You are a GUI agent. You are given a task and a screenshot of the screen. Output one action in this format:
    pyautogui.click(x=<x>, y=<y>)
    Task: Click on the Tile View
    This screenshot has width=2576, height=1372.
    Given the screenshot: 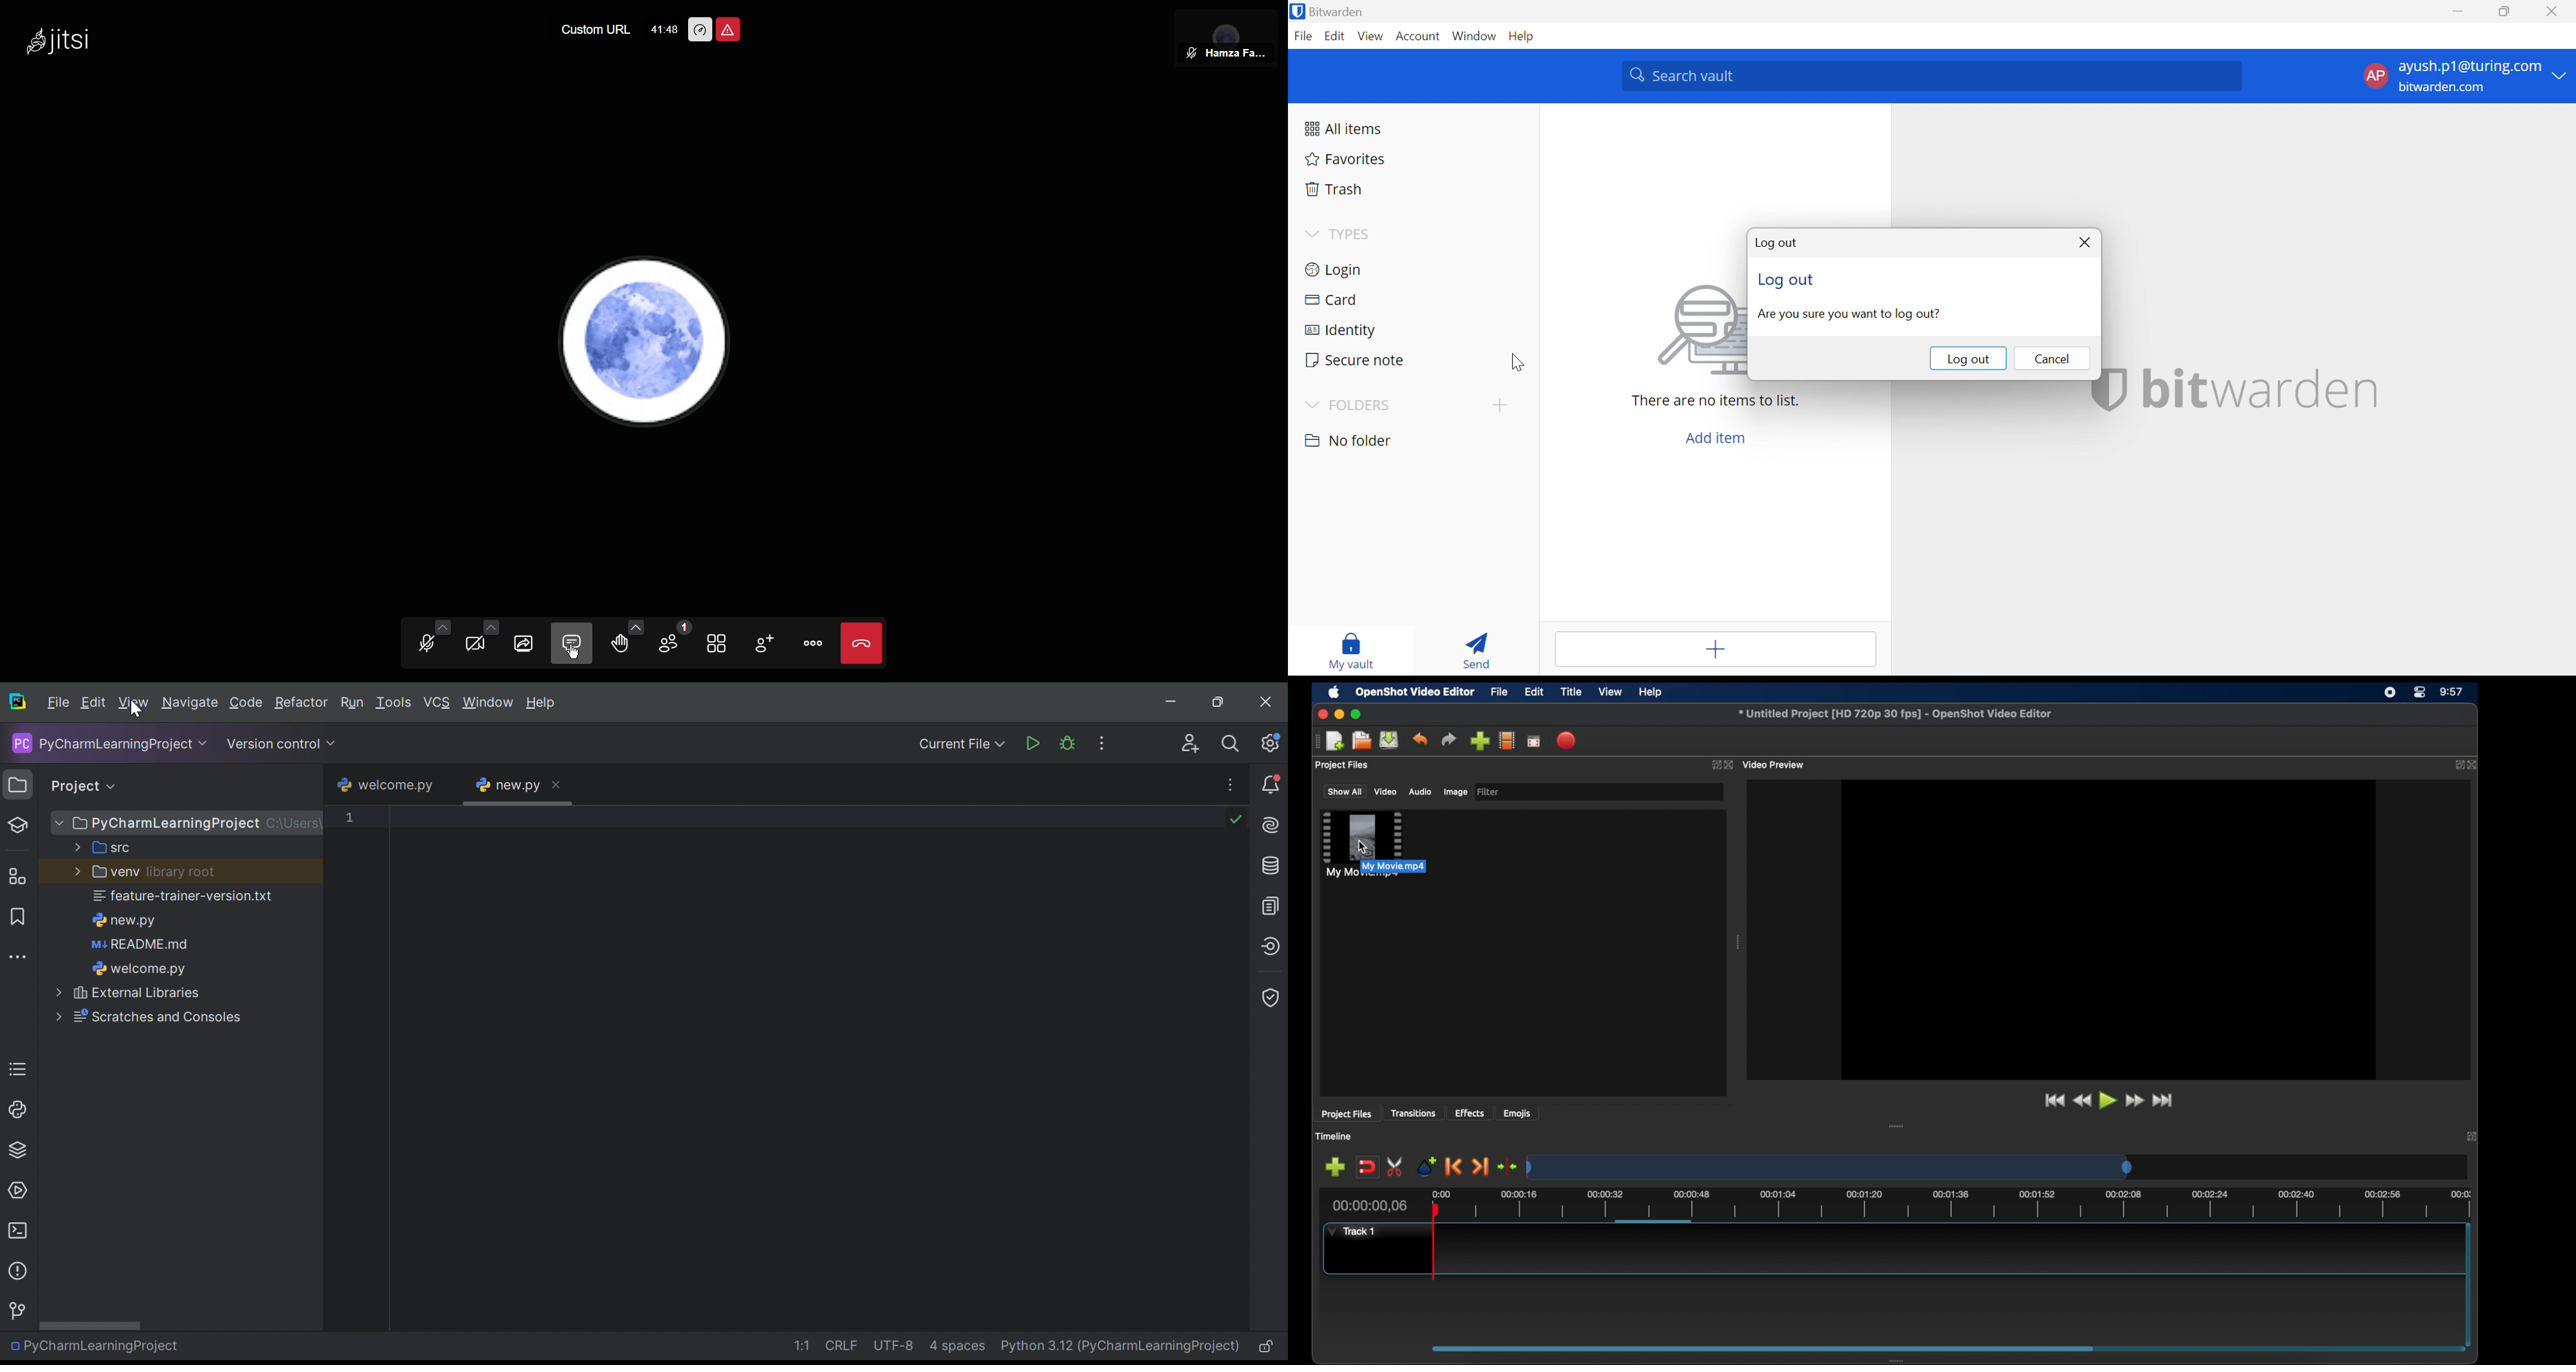 What is the action you would take?
    pyautogui.click(x=725, y=643)
    